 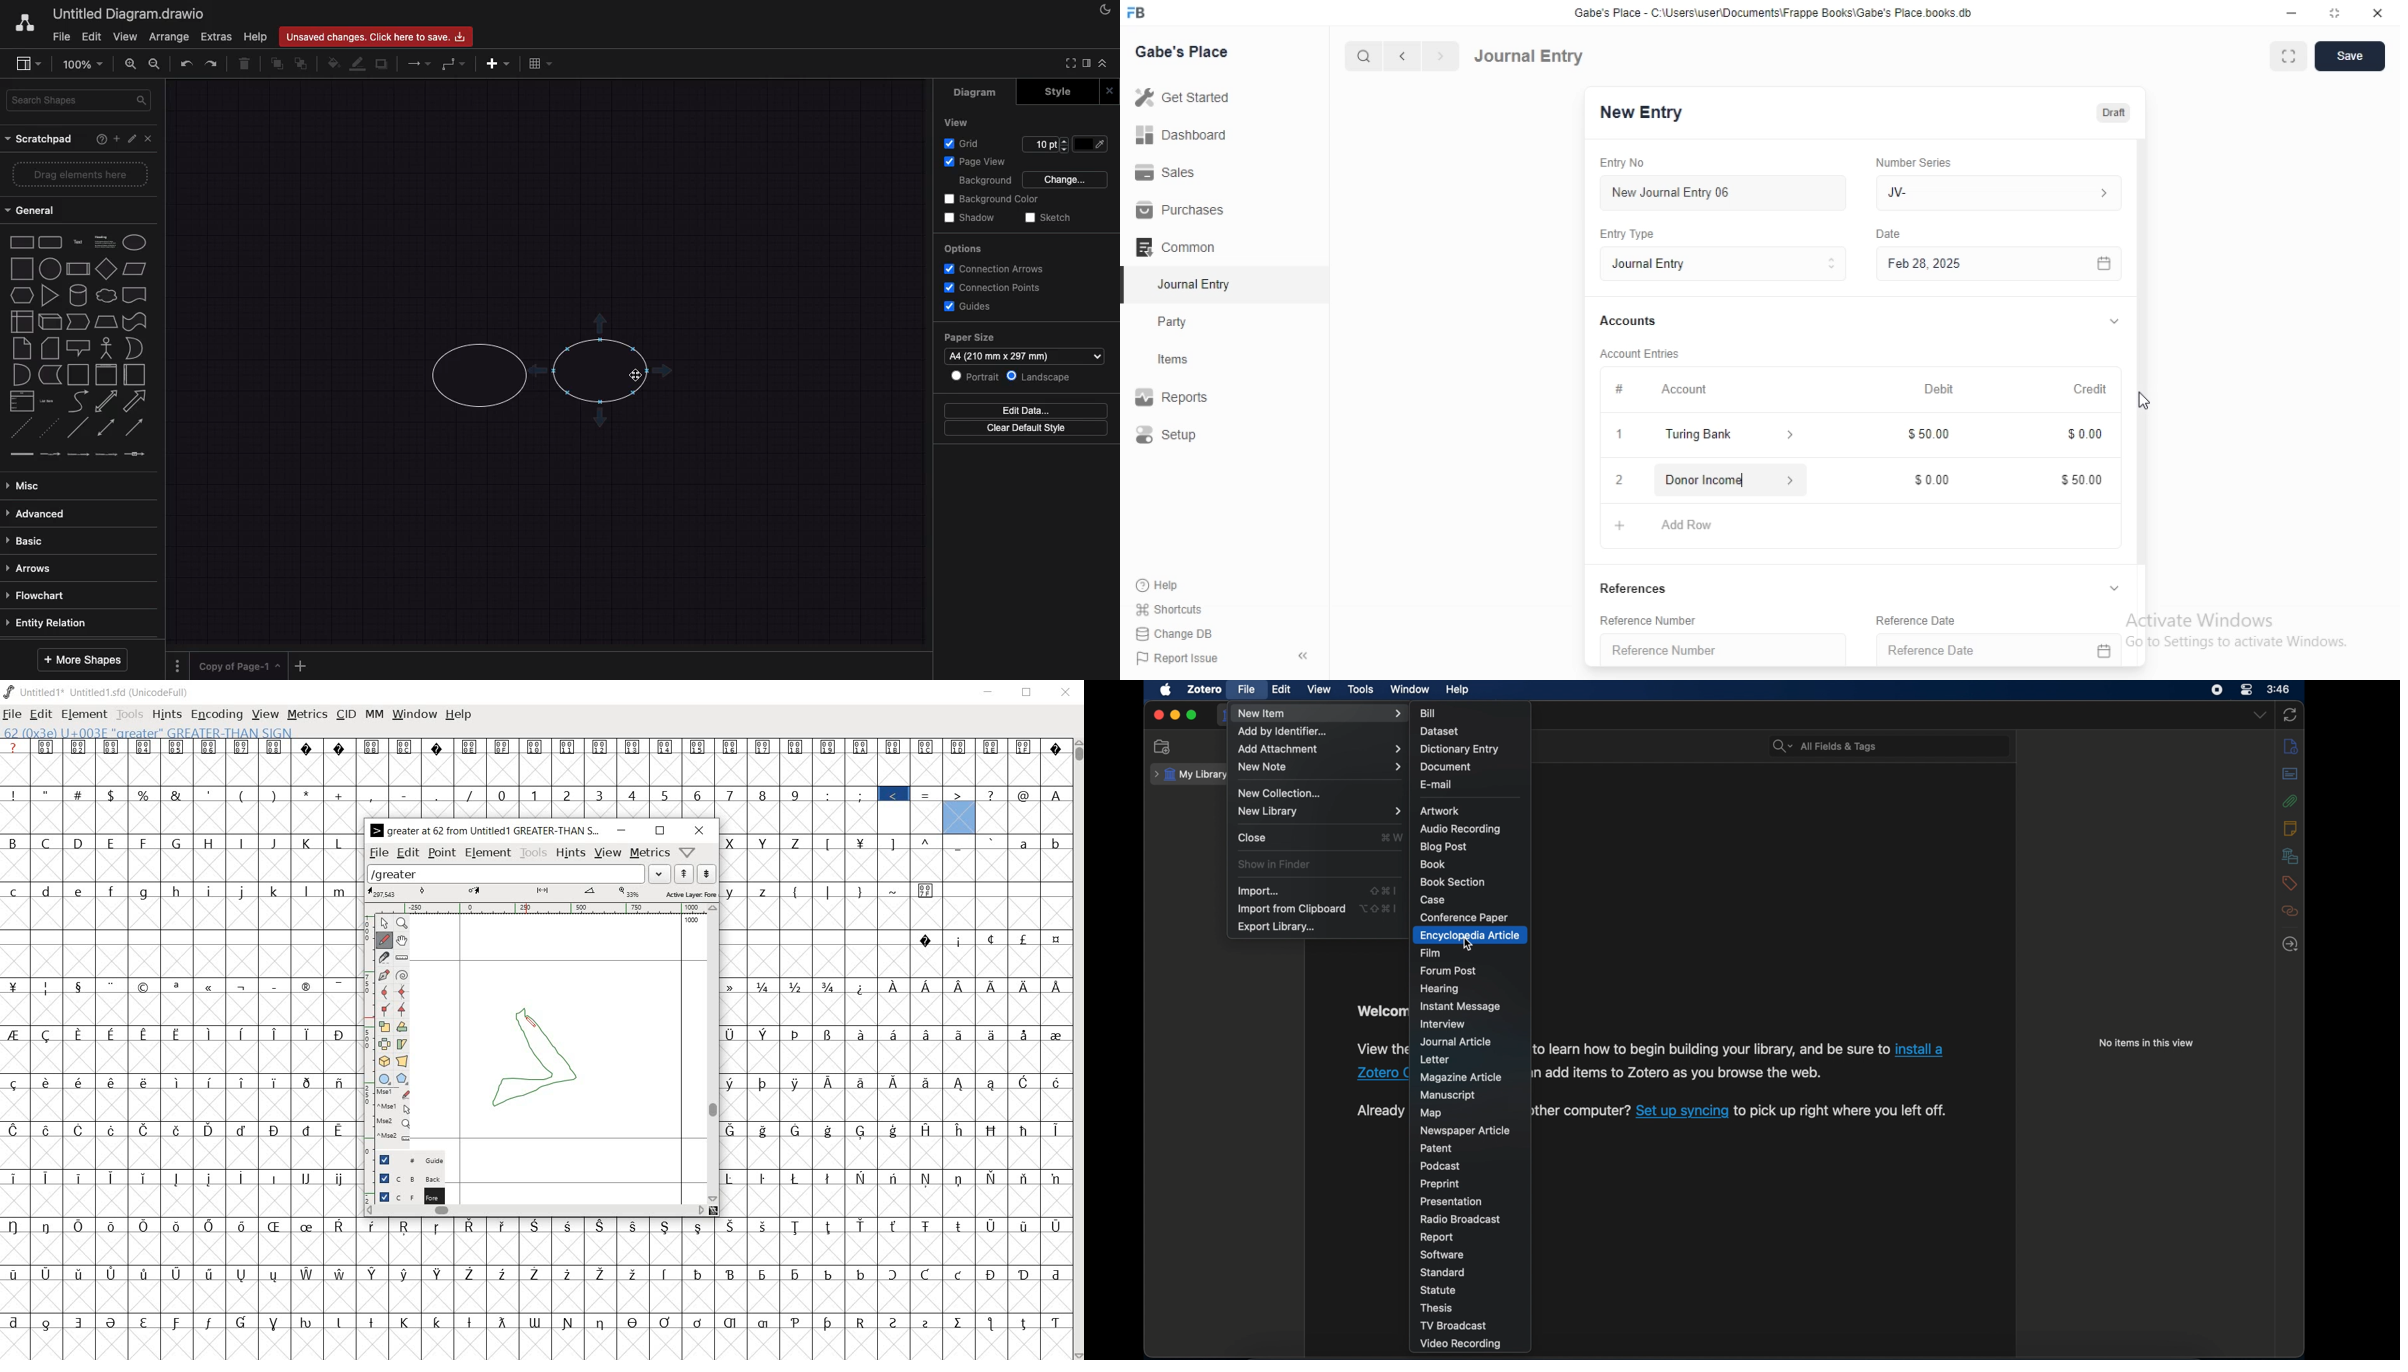 I want to click on search shapes, so click(x=79, y=102).